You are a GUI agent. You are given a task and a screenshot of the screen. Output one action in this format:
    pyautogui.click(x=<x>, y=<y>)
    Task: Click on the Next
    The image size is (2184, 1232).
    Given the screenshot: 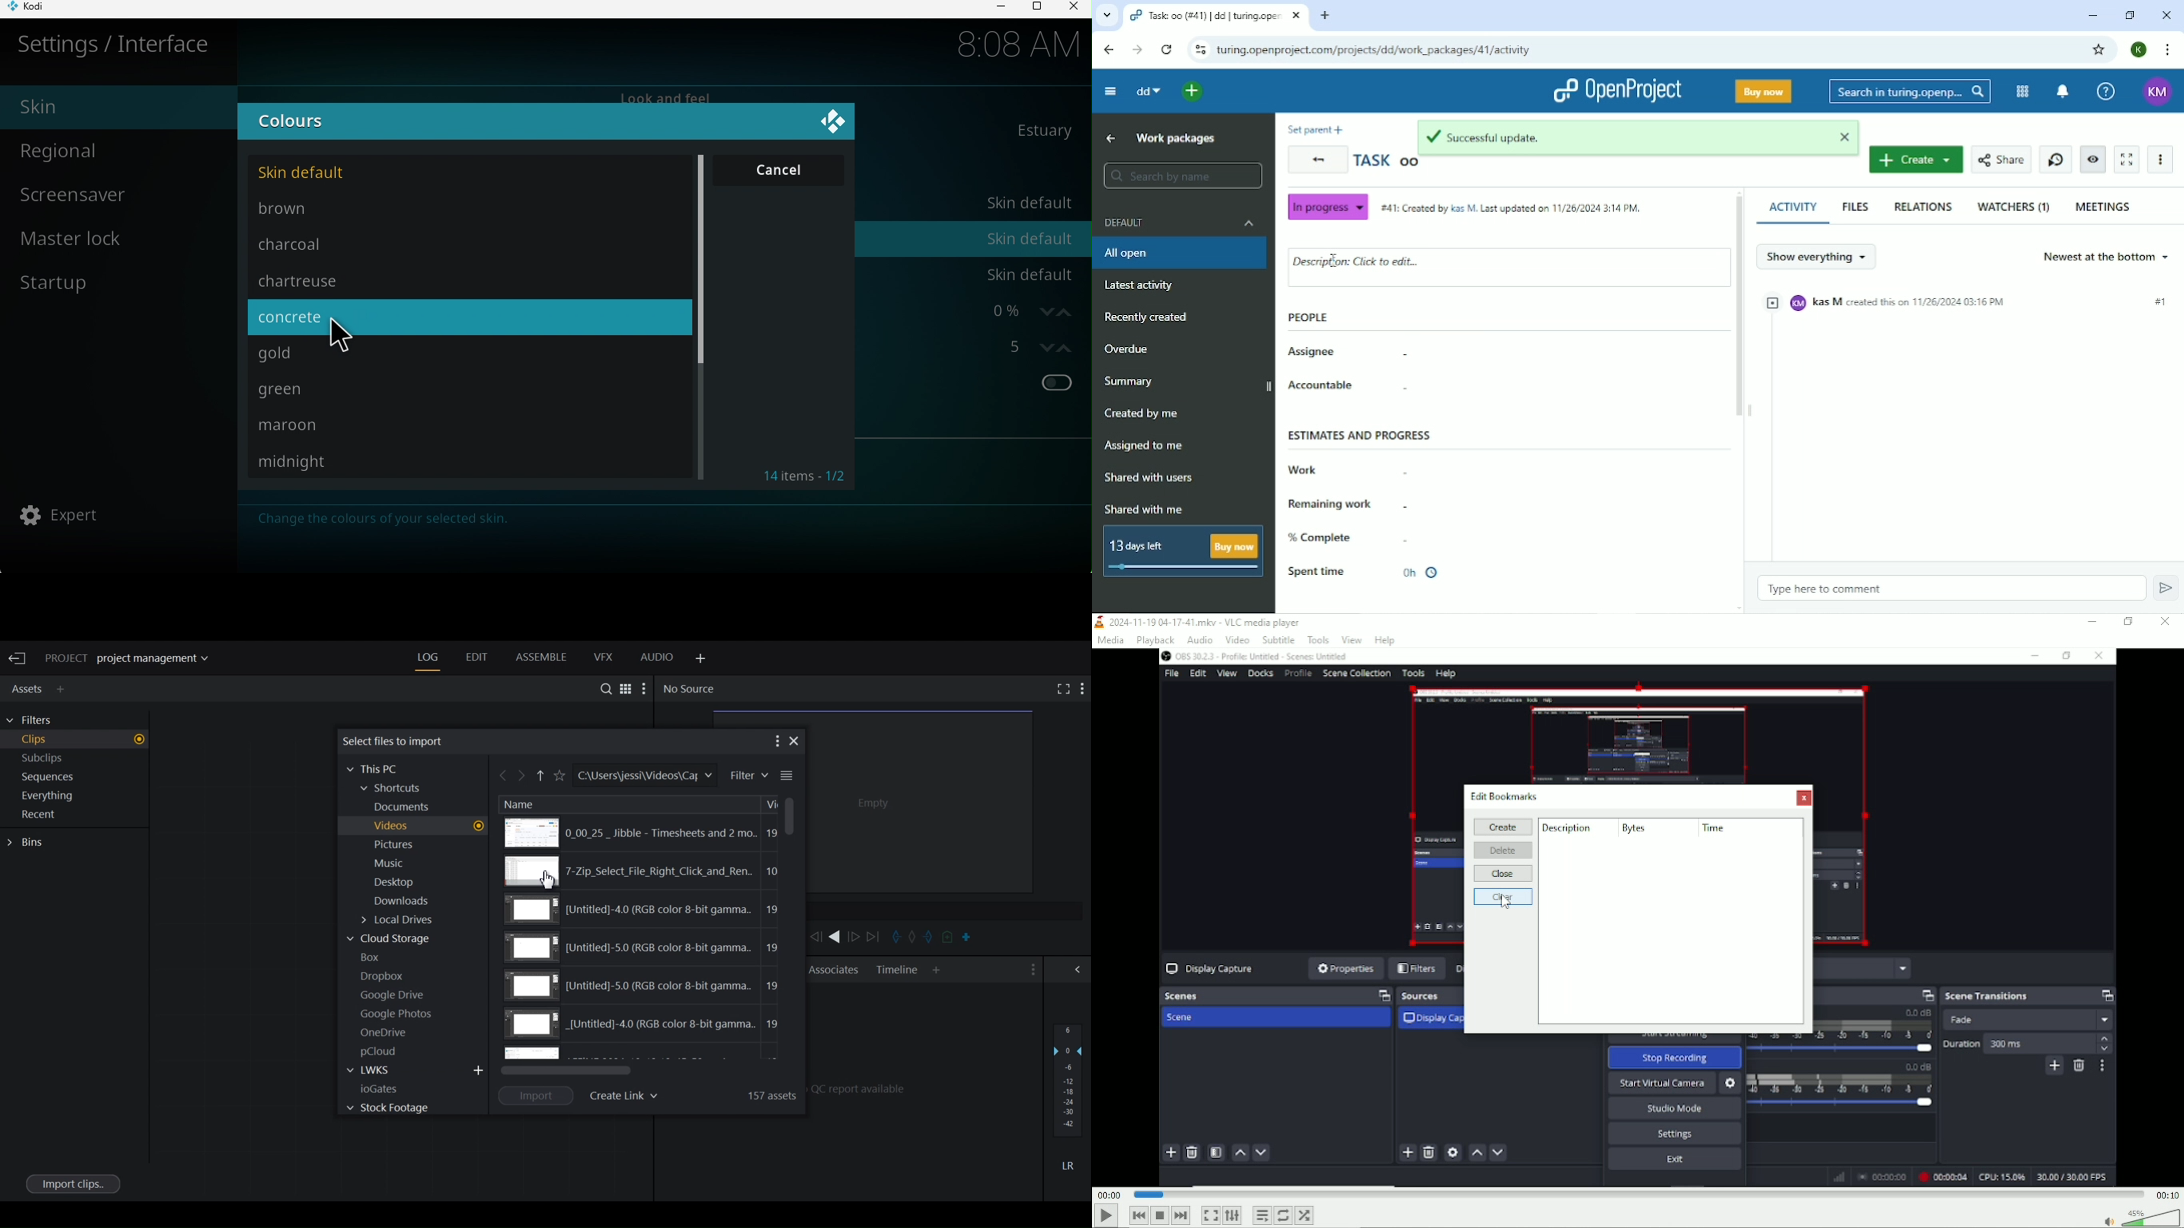 What is the action you would take?
    pyautogui.click(x=1181, y=1215)
    